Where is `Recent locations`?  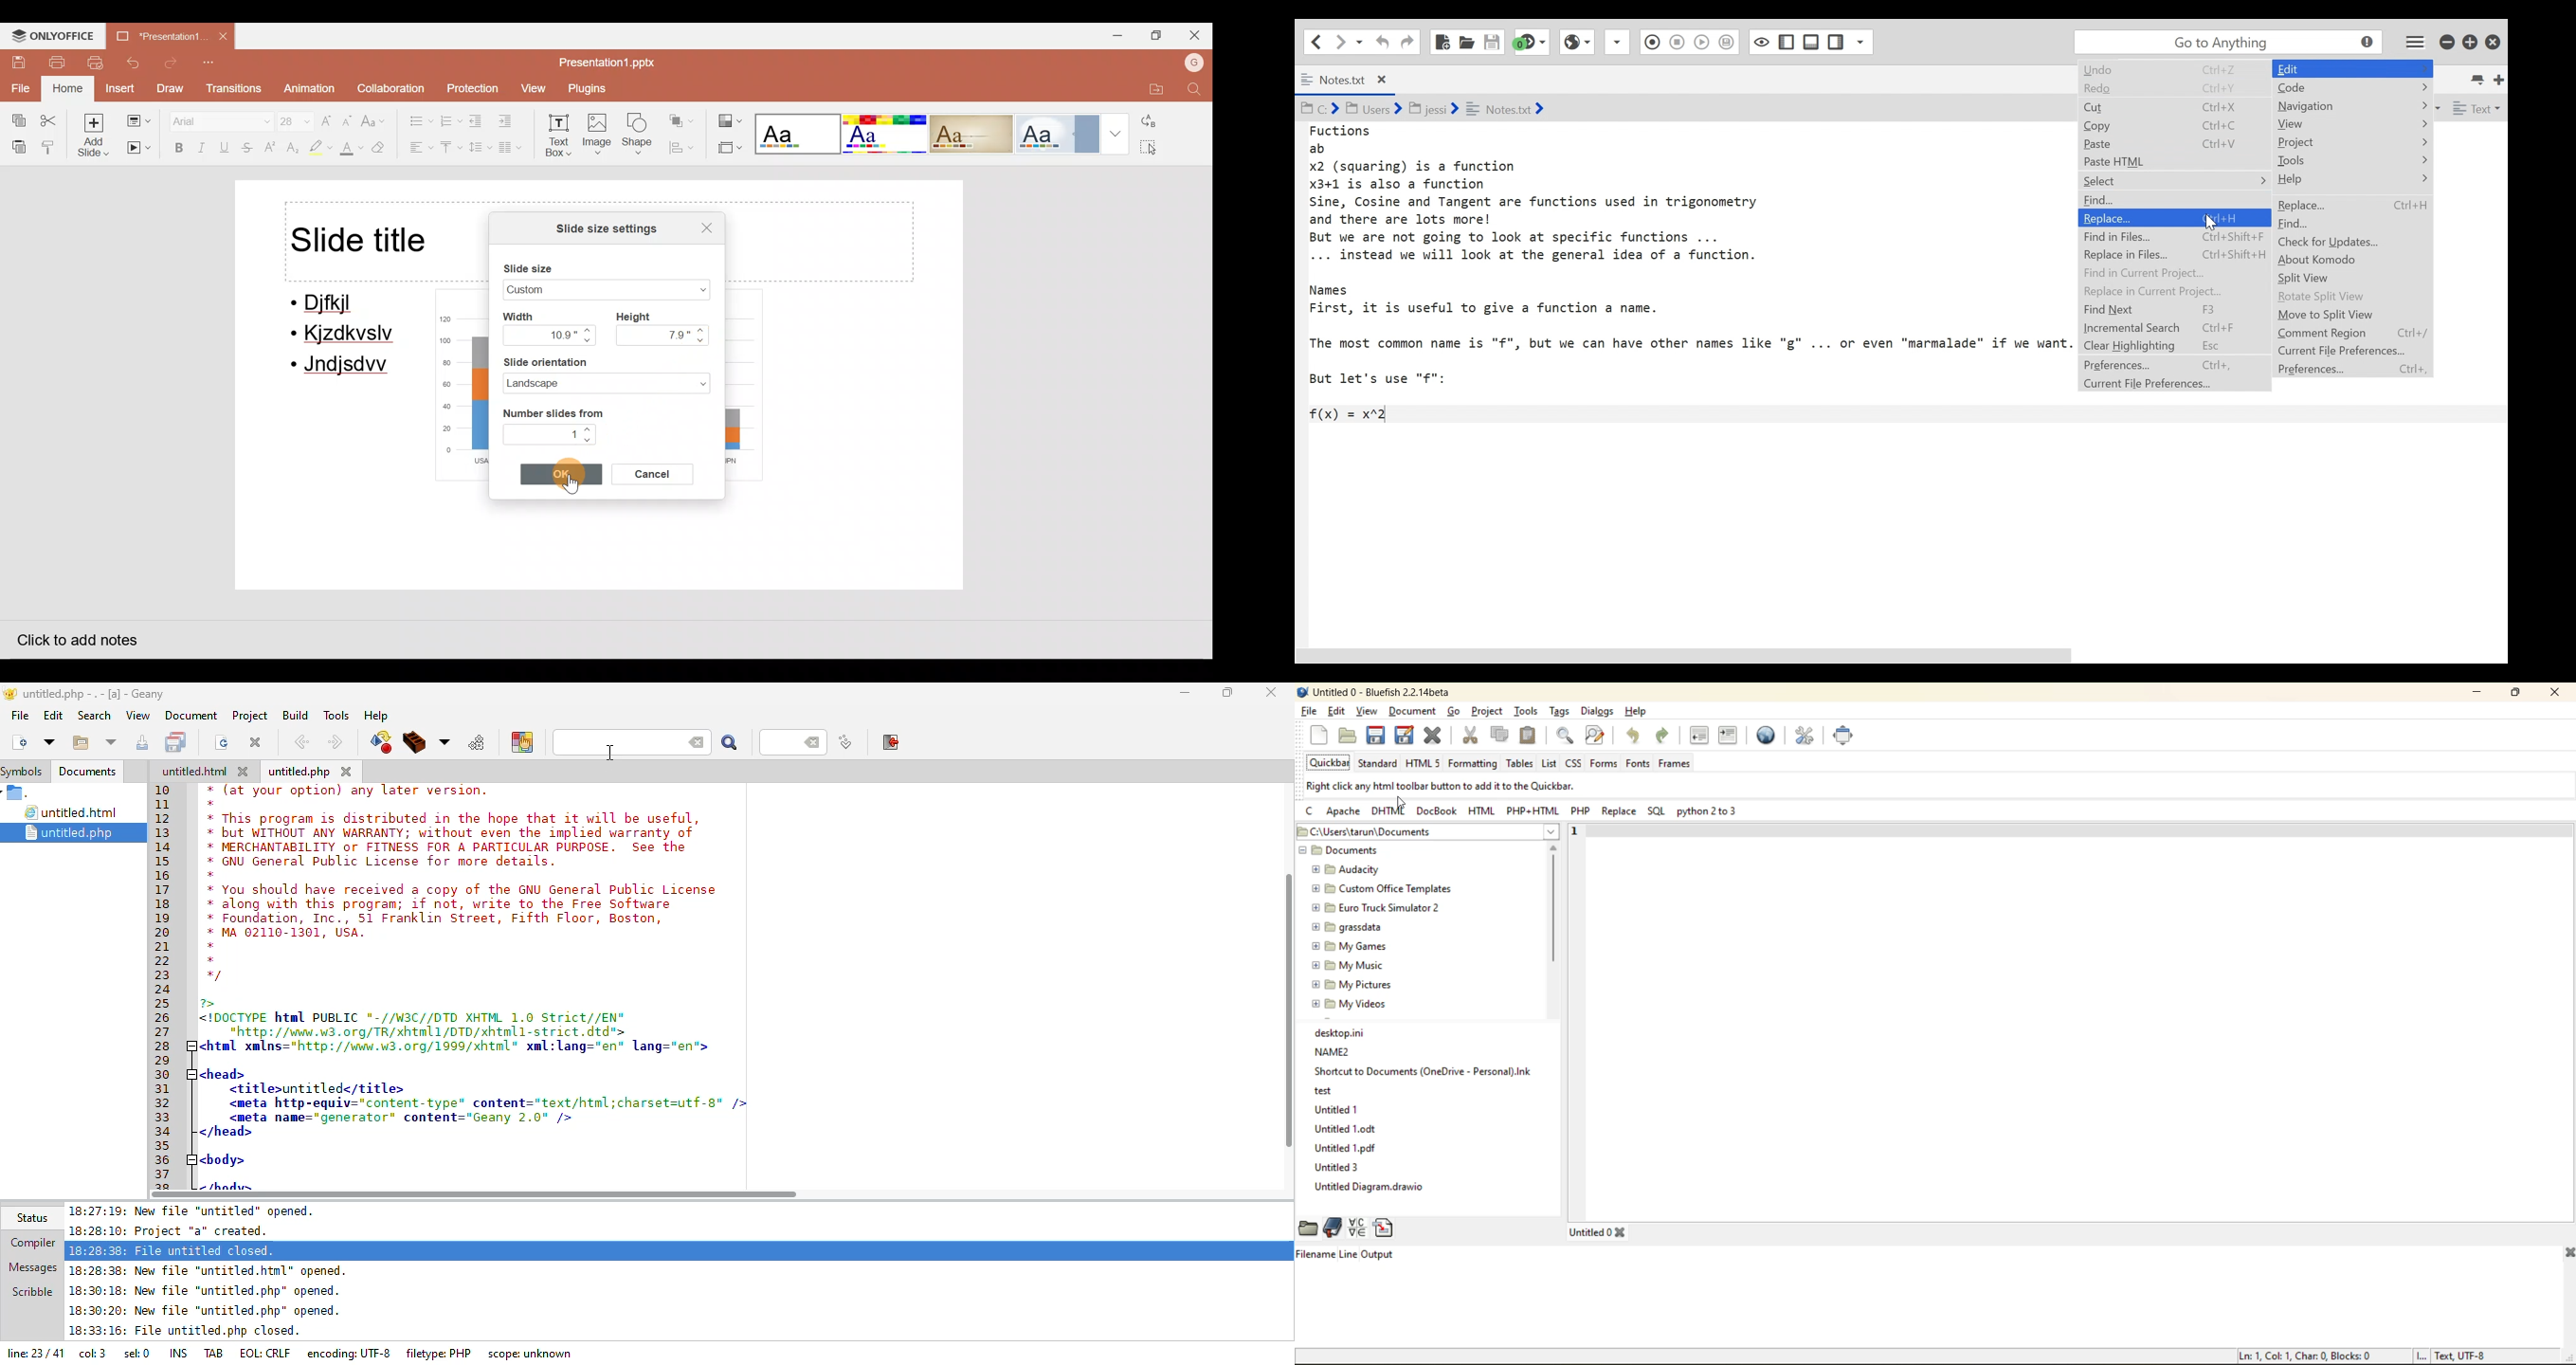
Recent locations is located at coordinates (1360, 41).